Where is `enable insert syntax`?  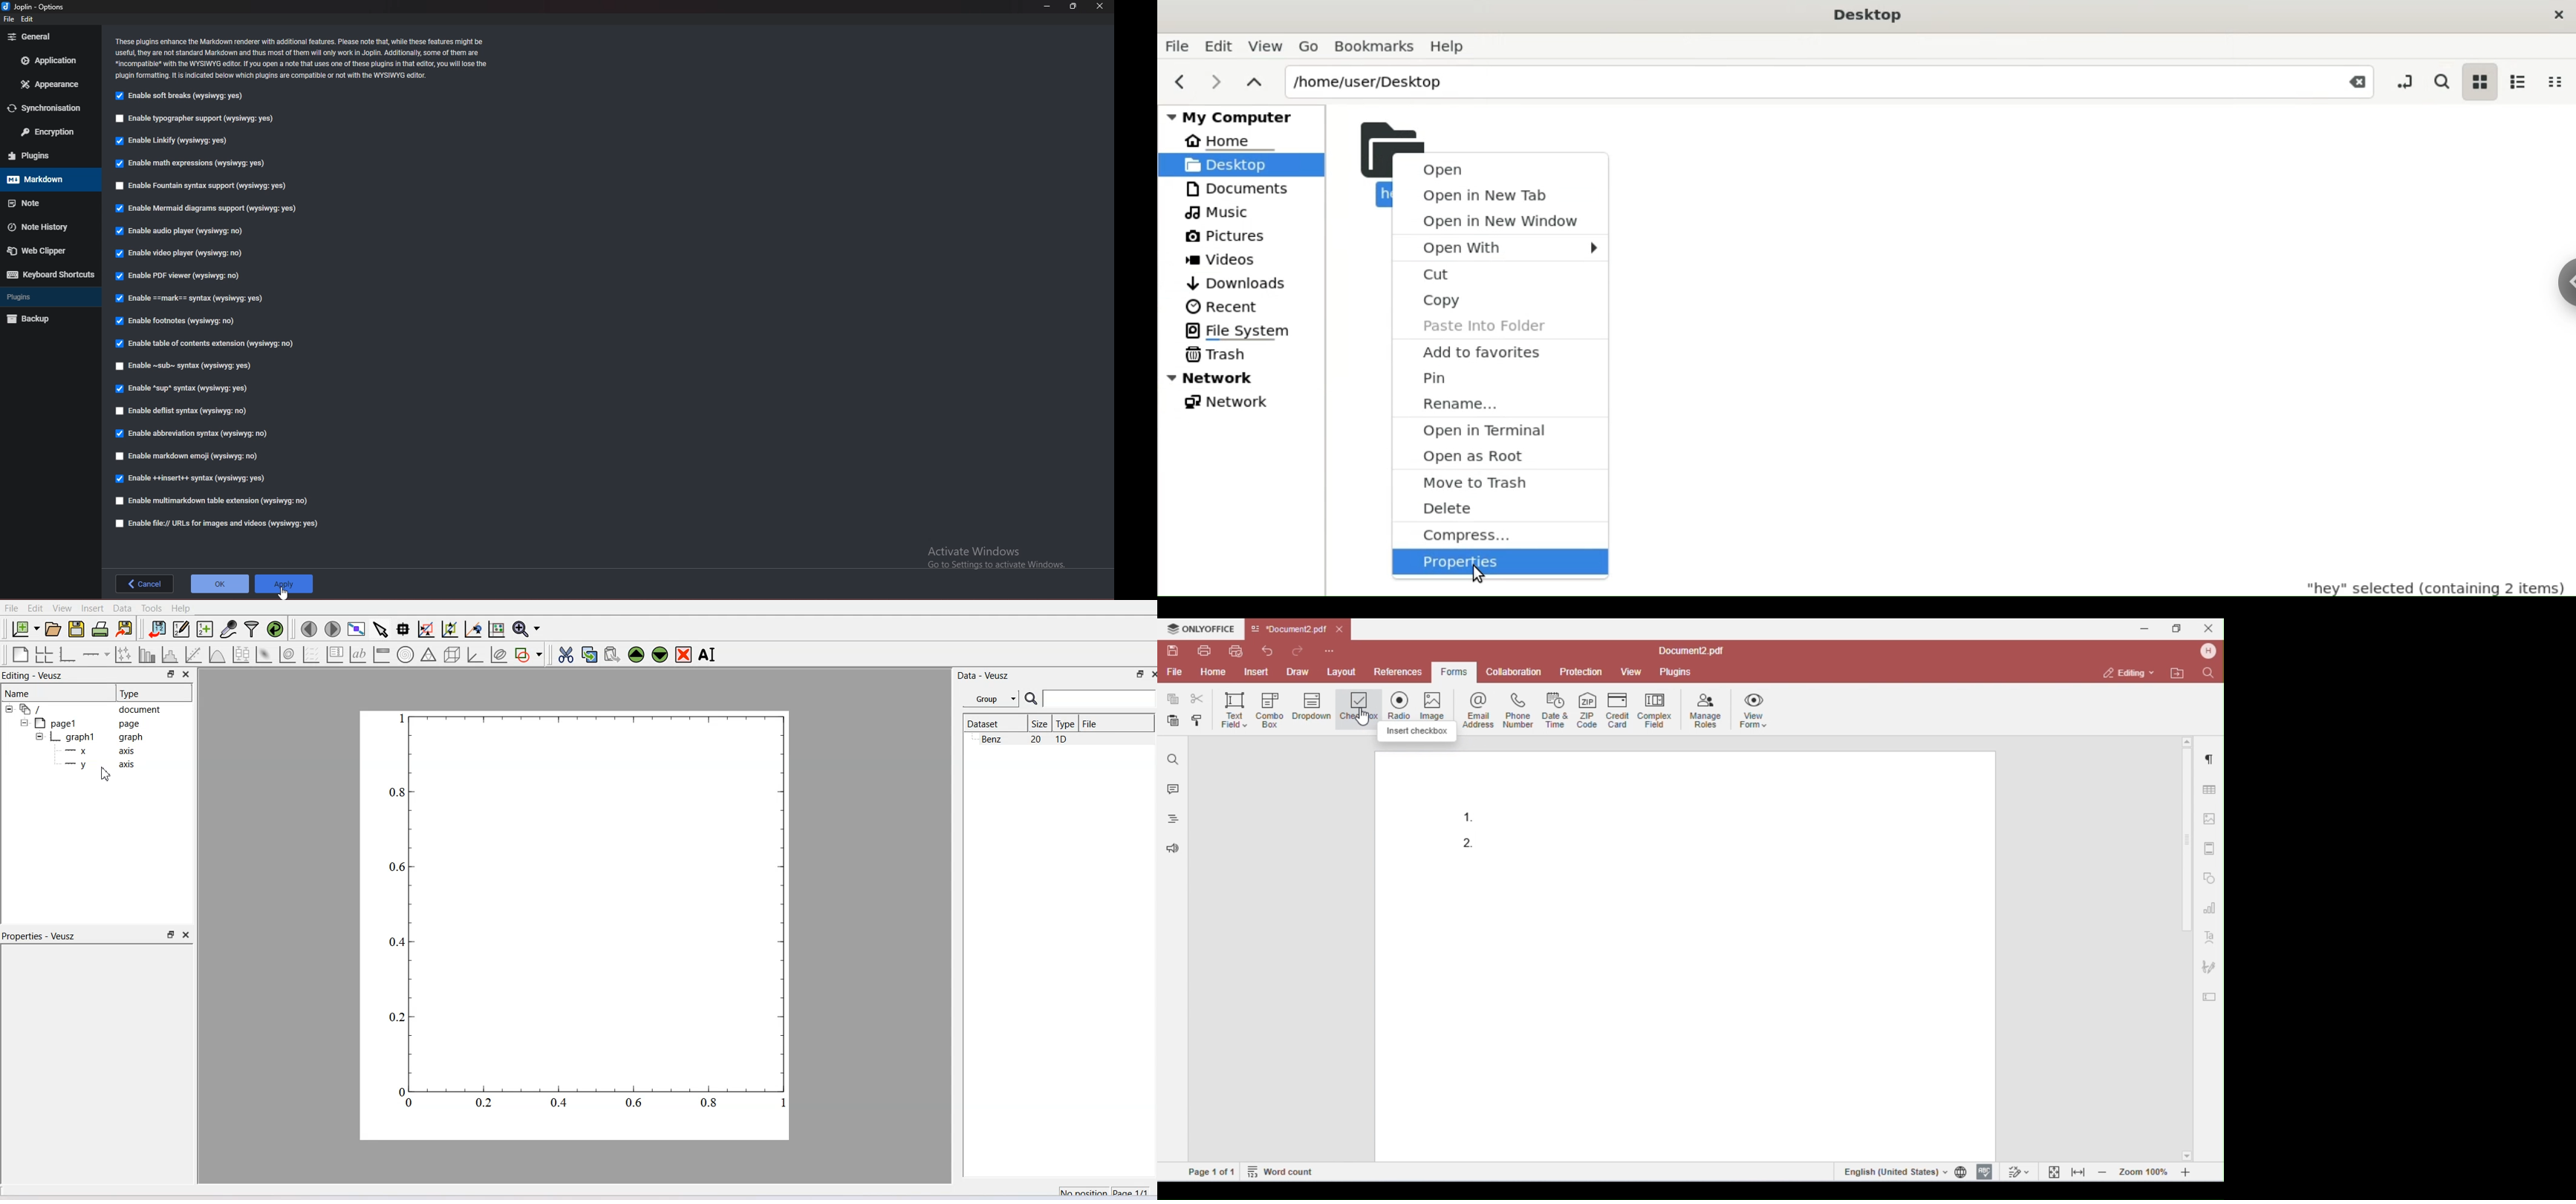
enable insert syntax is located at coordinates (192, 479).